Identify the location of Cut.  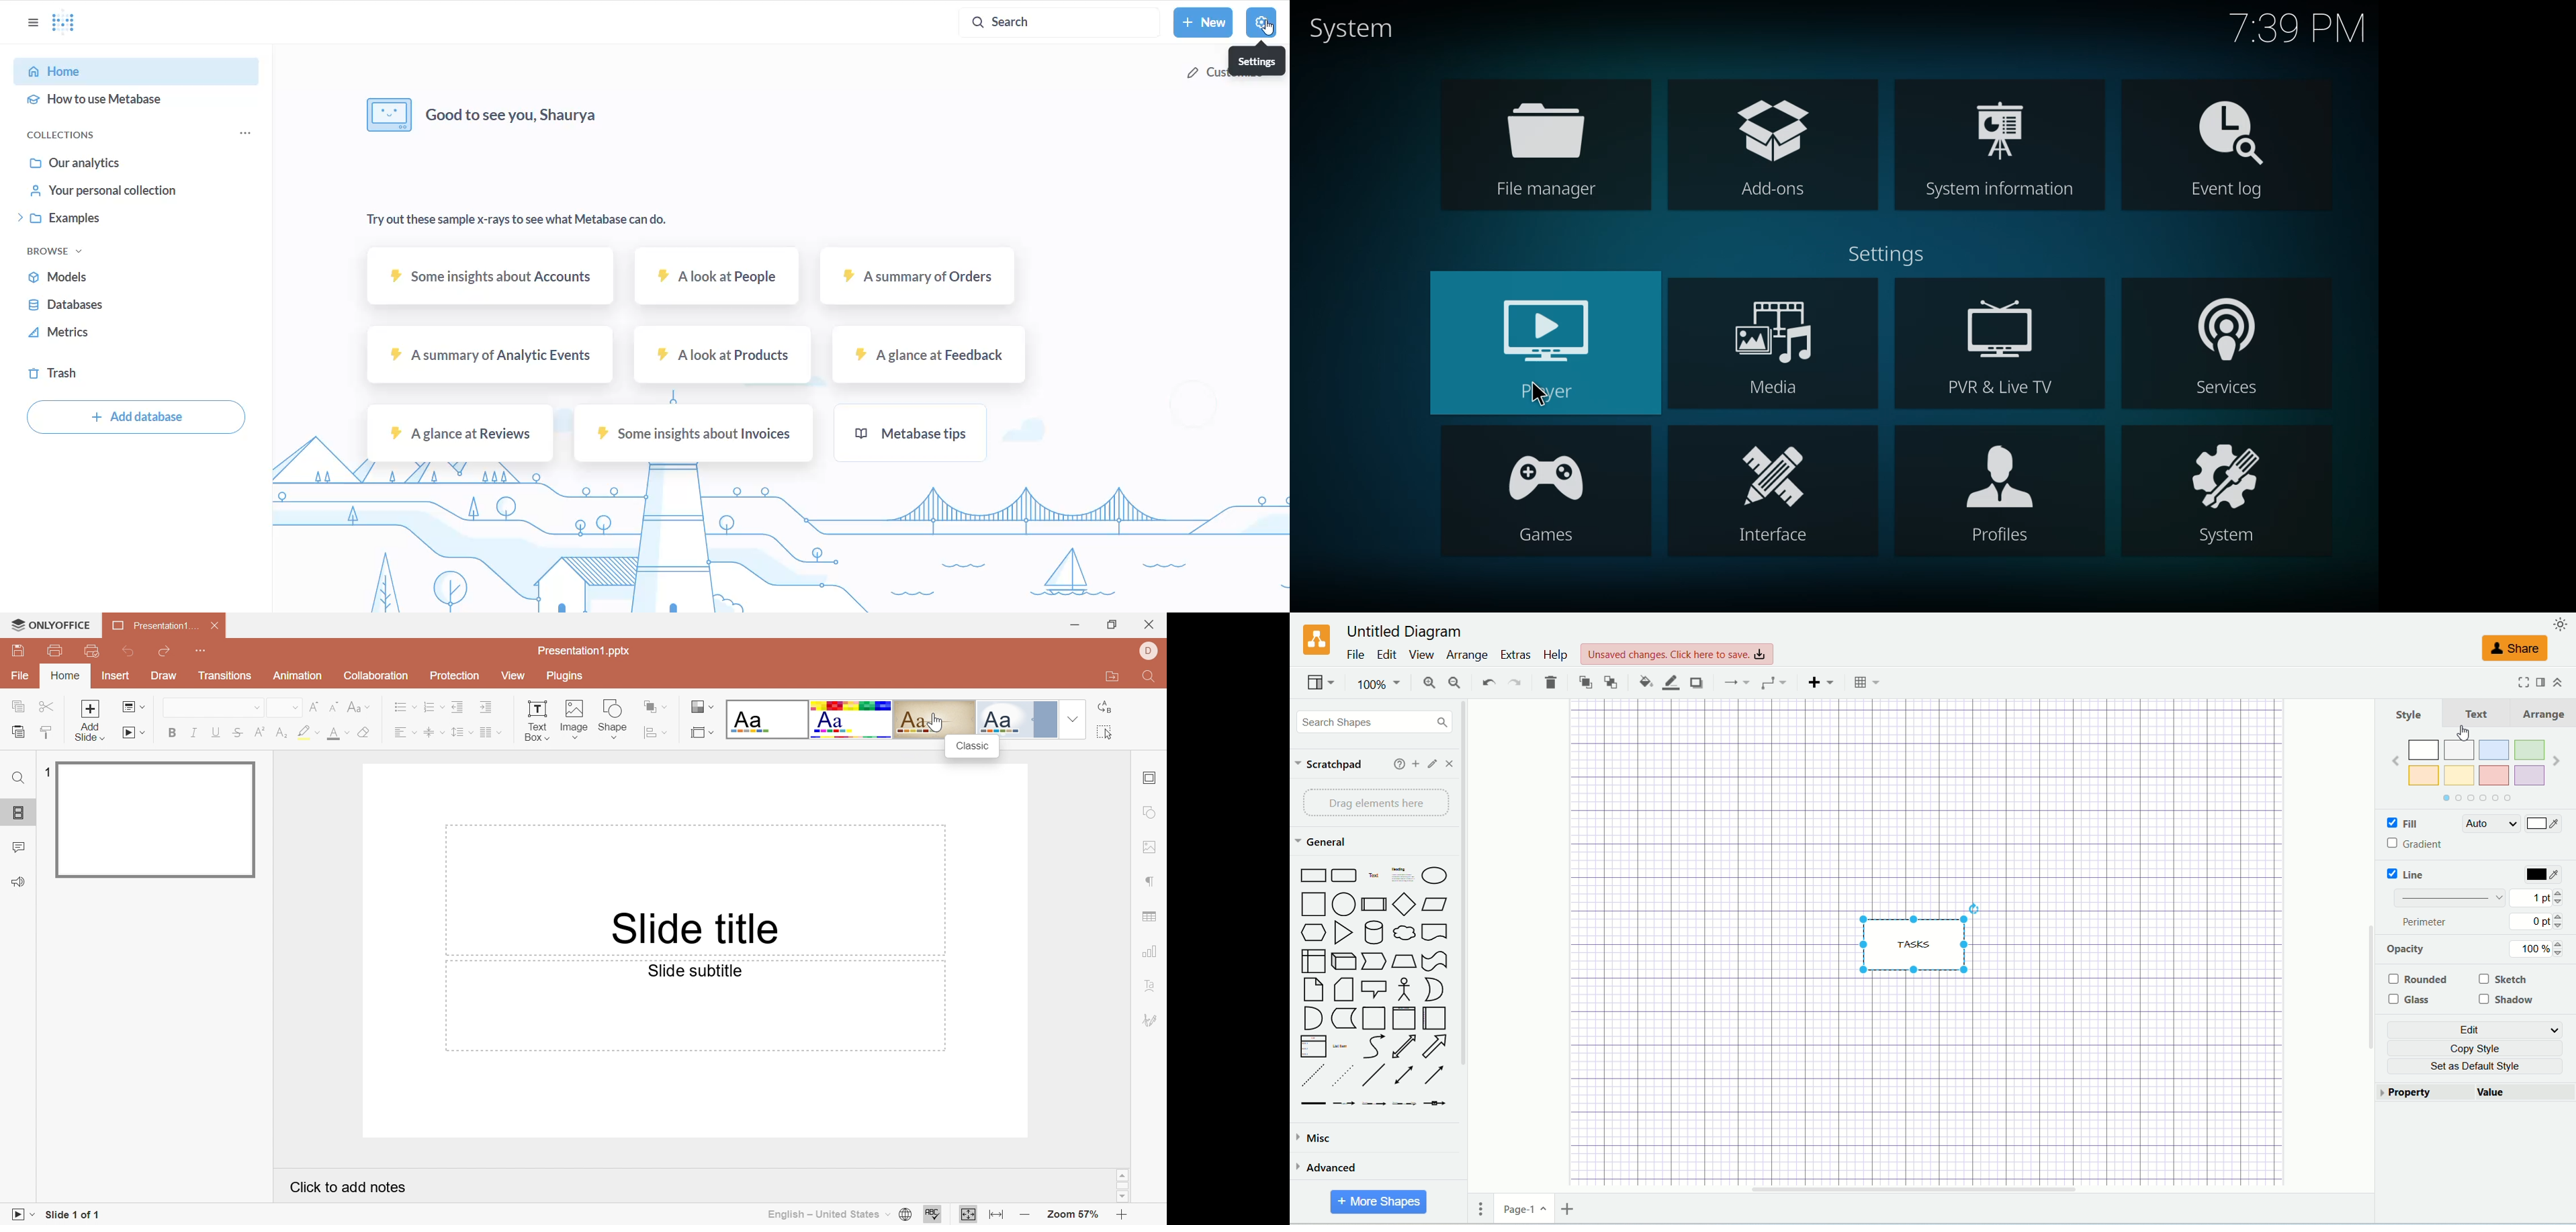
(49, 704).